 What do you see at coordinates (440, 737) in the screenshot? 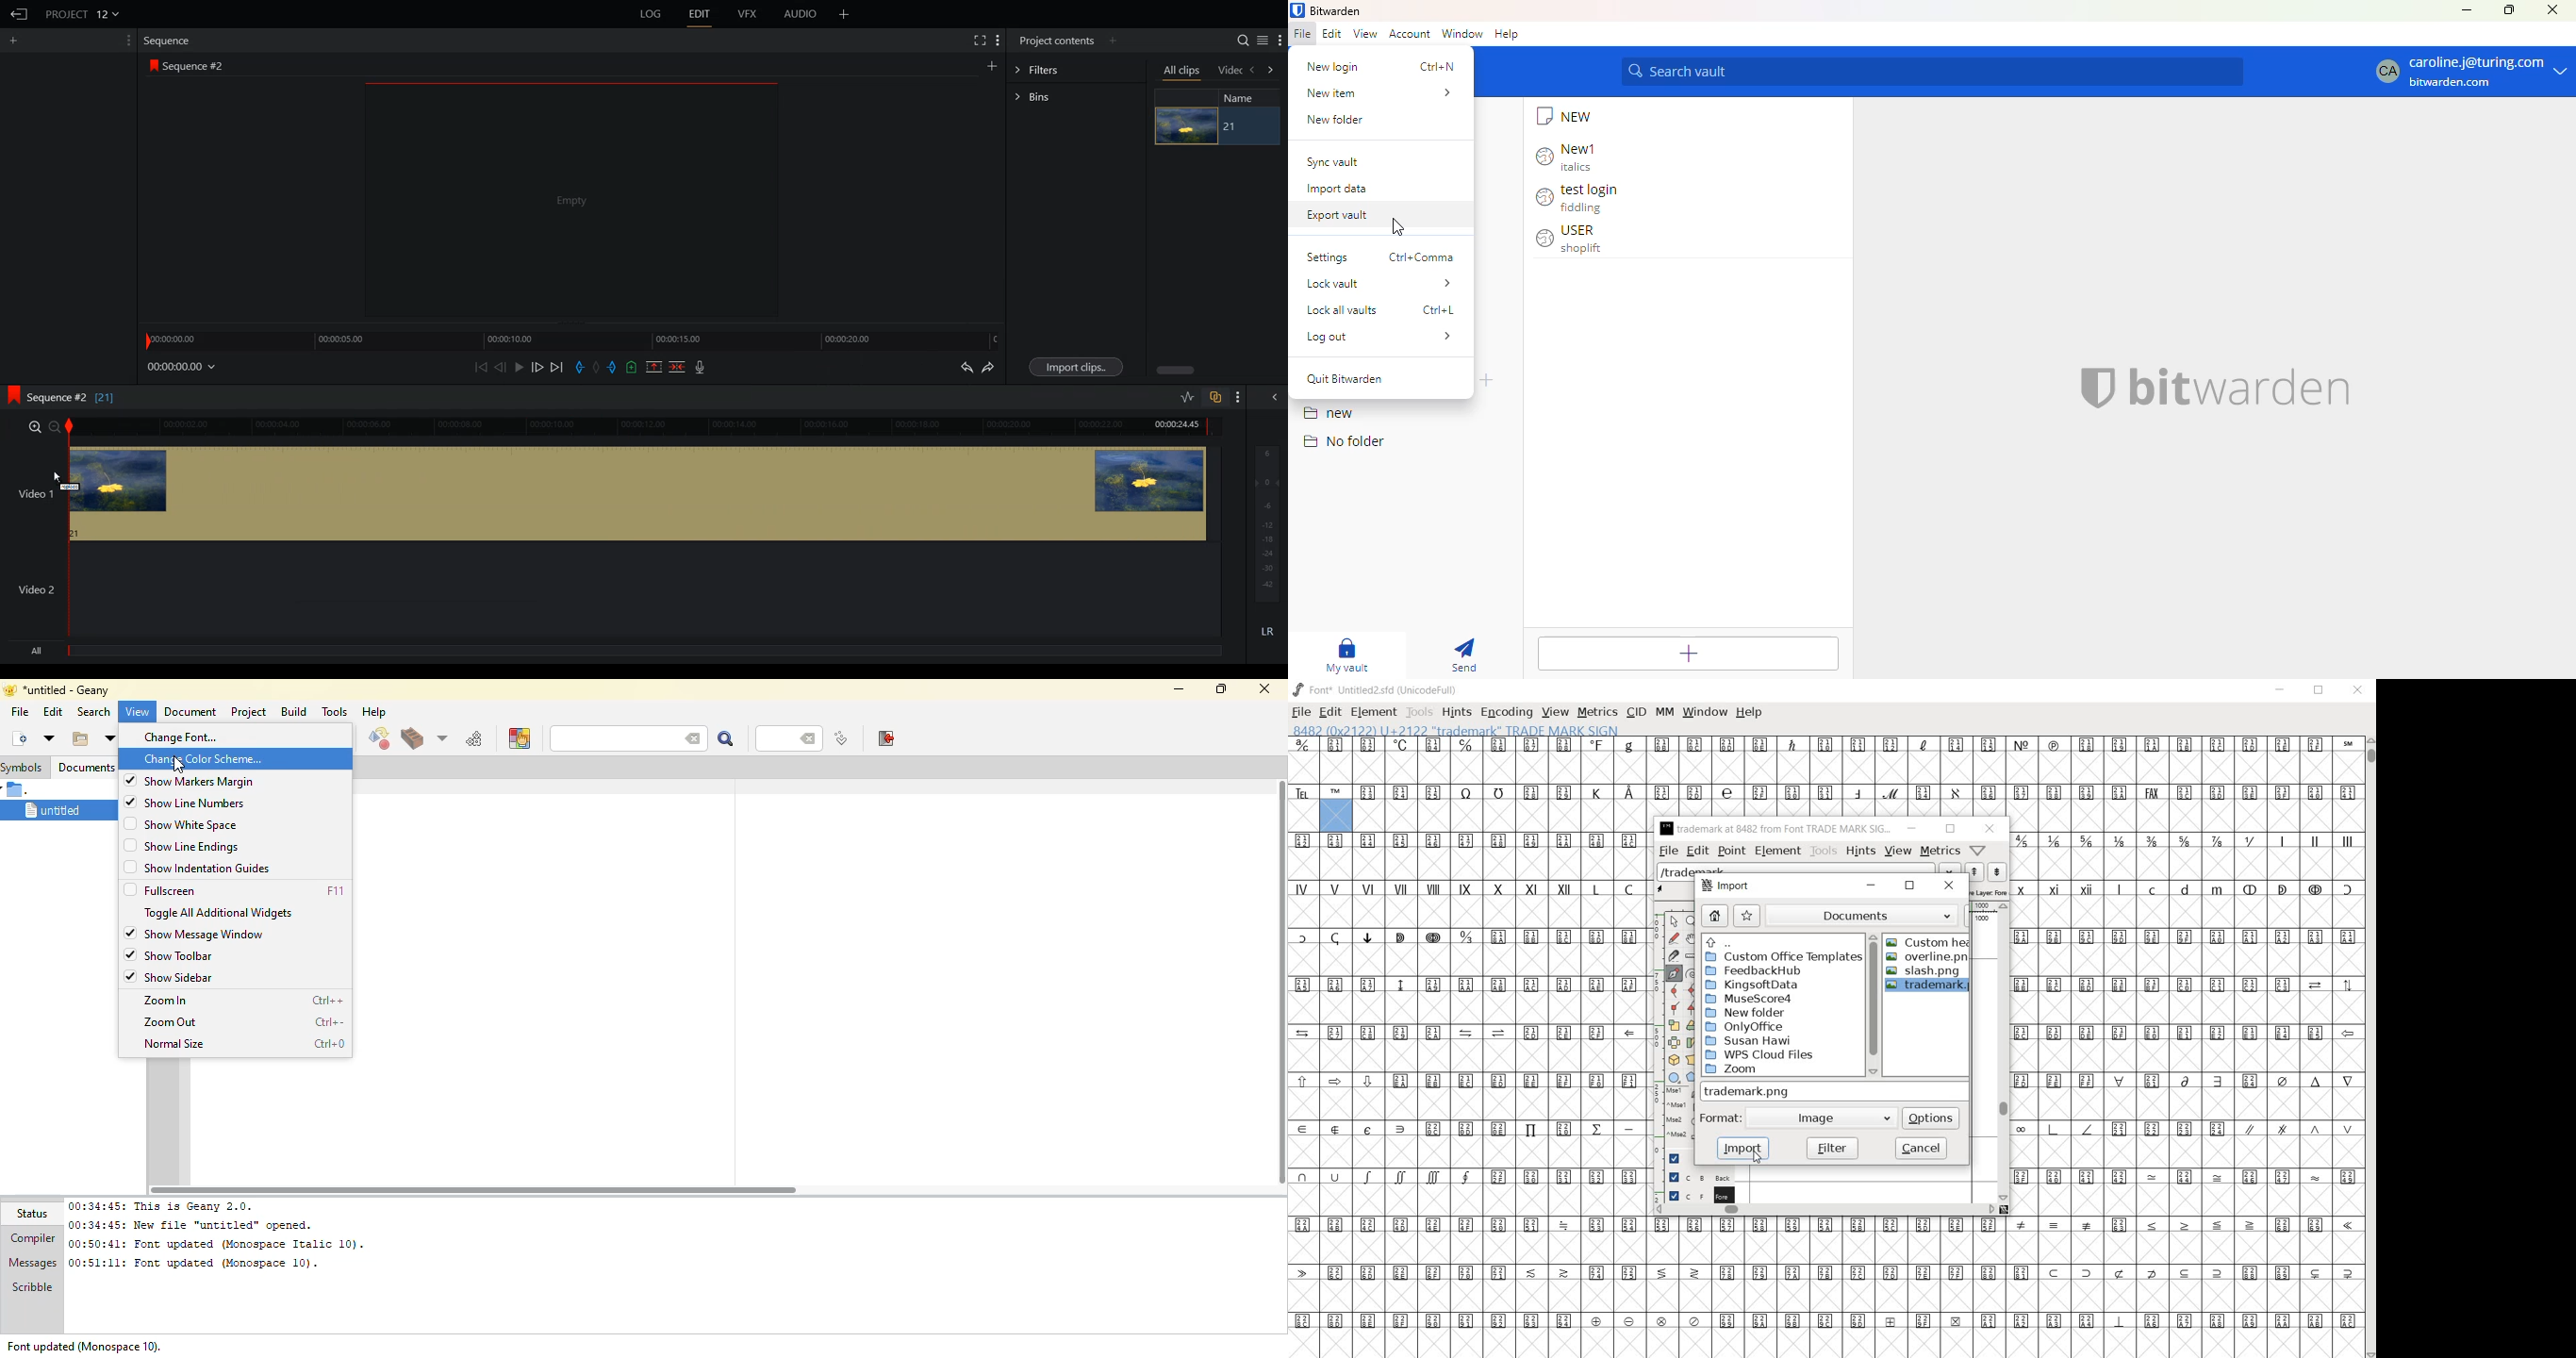
I see `choose more` at bounding box center [440, 737].